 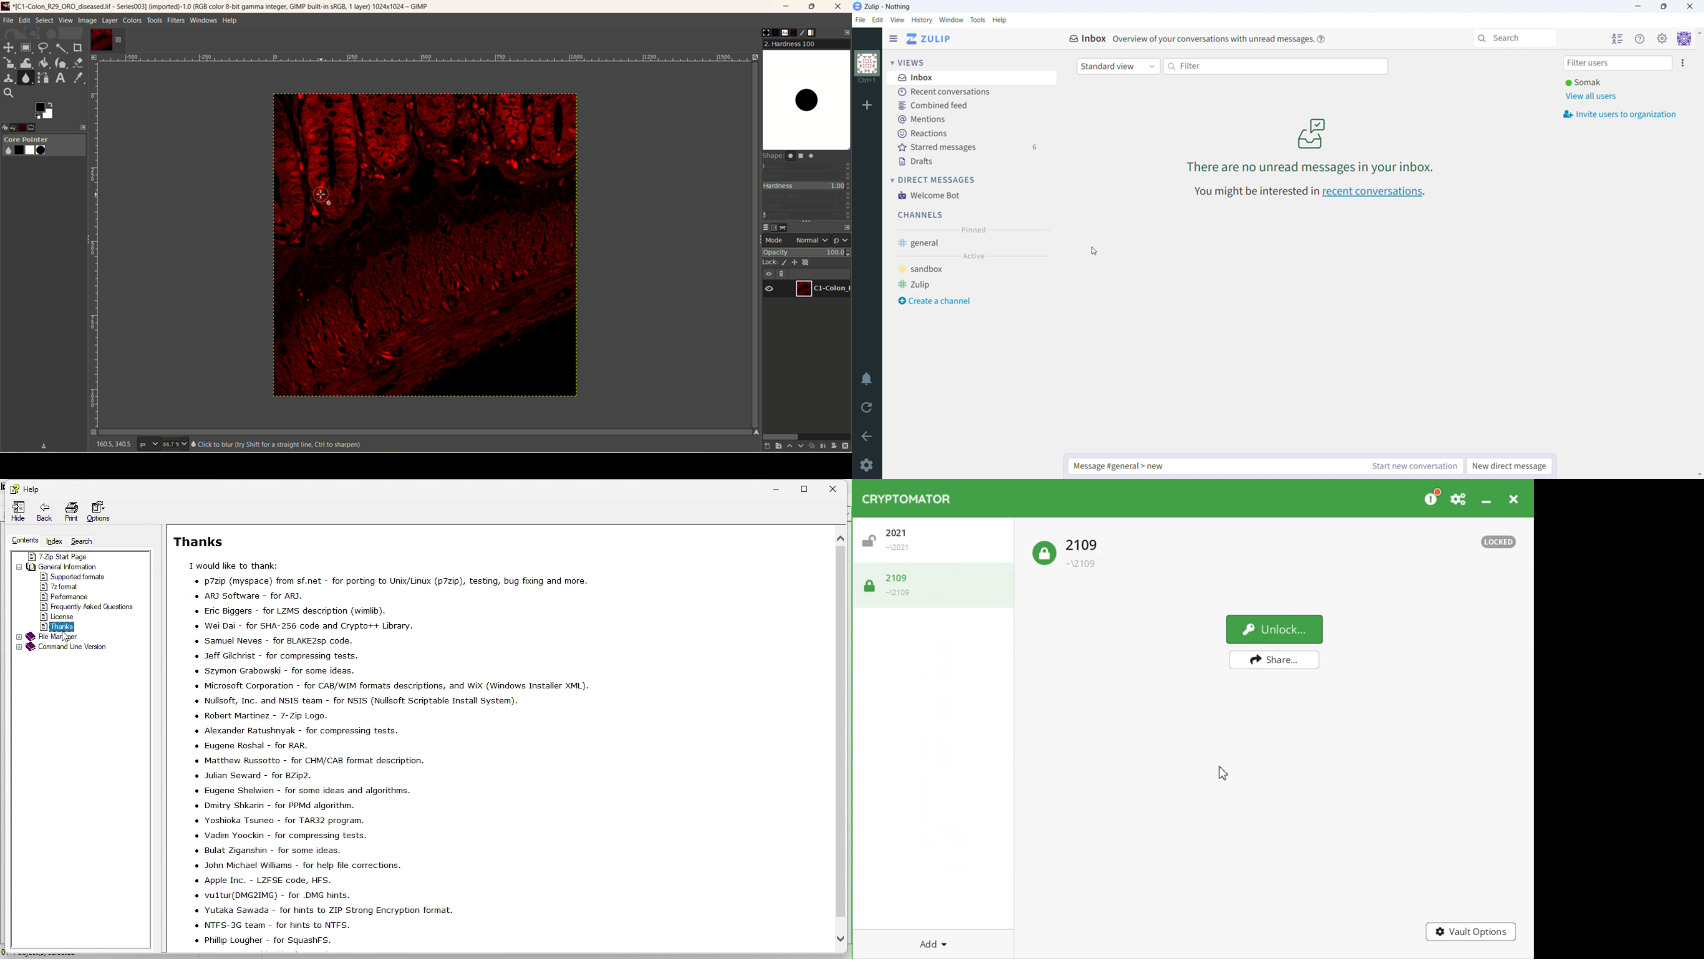 I want to click on layer, so click(x=109, y=20).